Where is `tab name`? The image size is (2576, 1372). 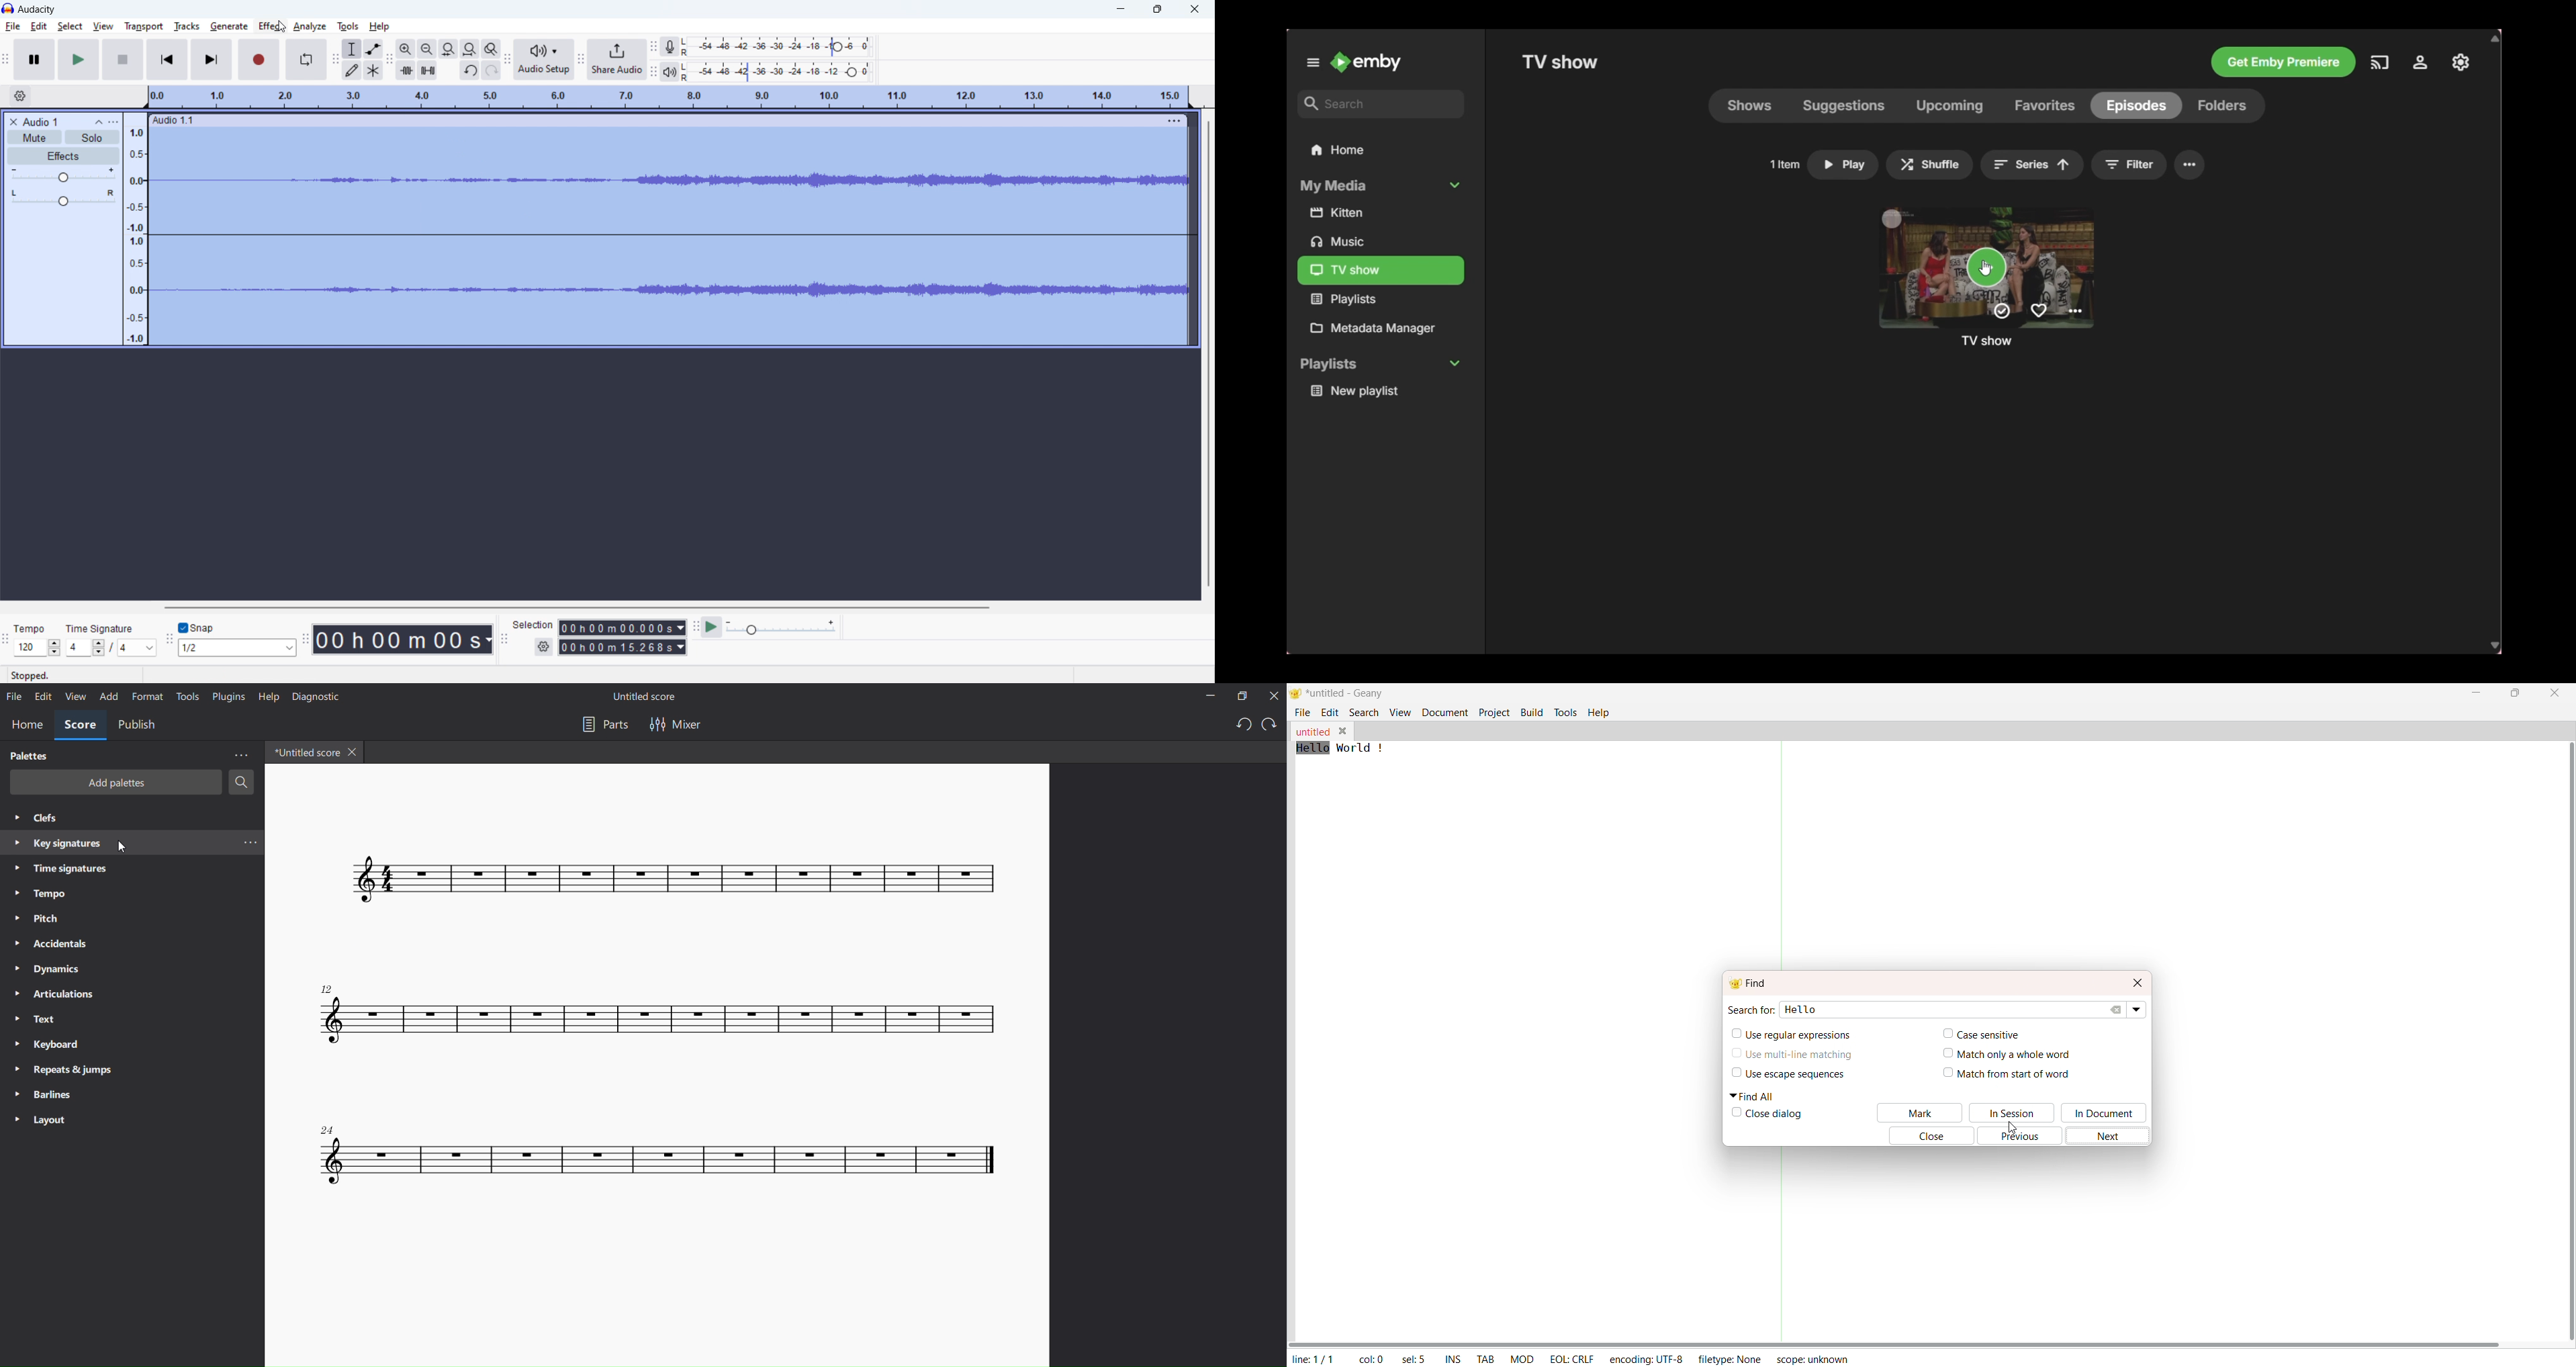 tab name is located at coordinates (306, 753).